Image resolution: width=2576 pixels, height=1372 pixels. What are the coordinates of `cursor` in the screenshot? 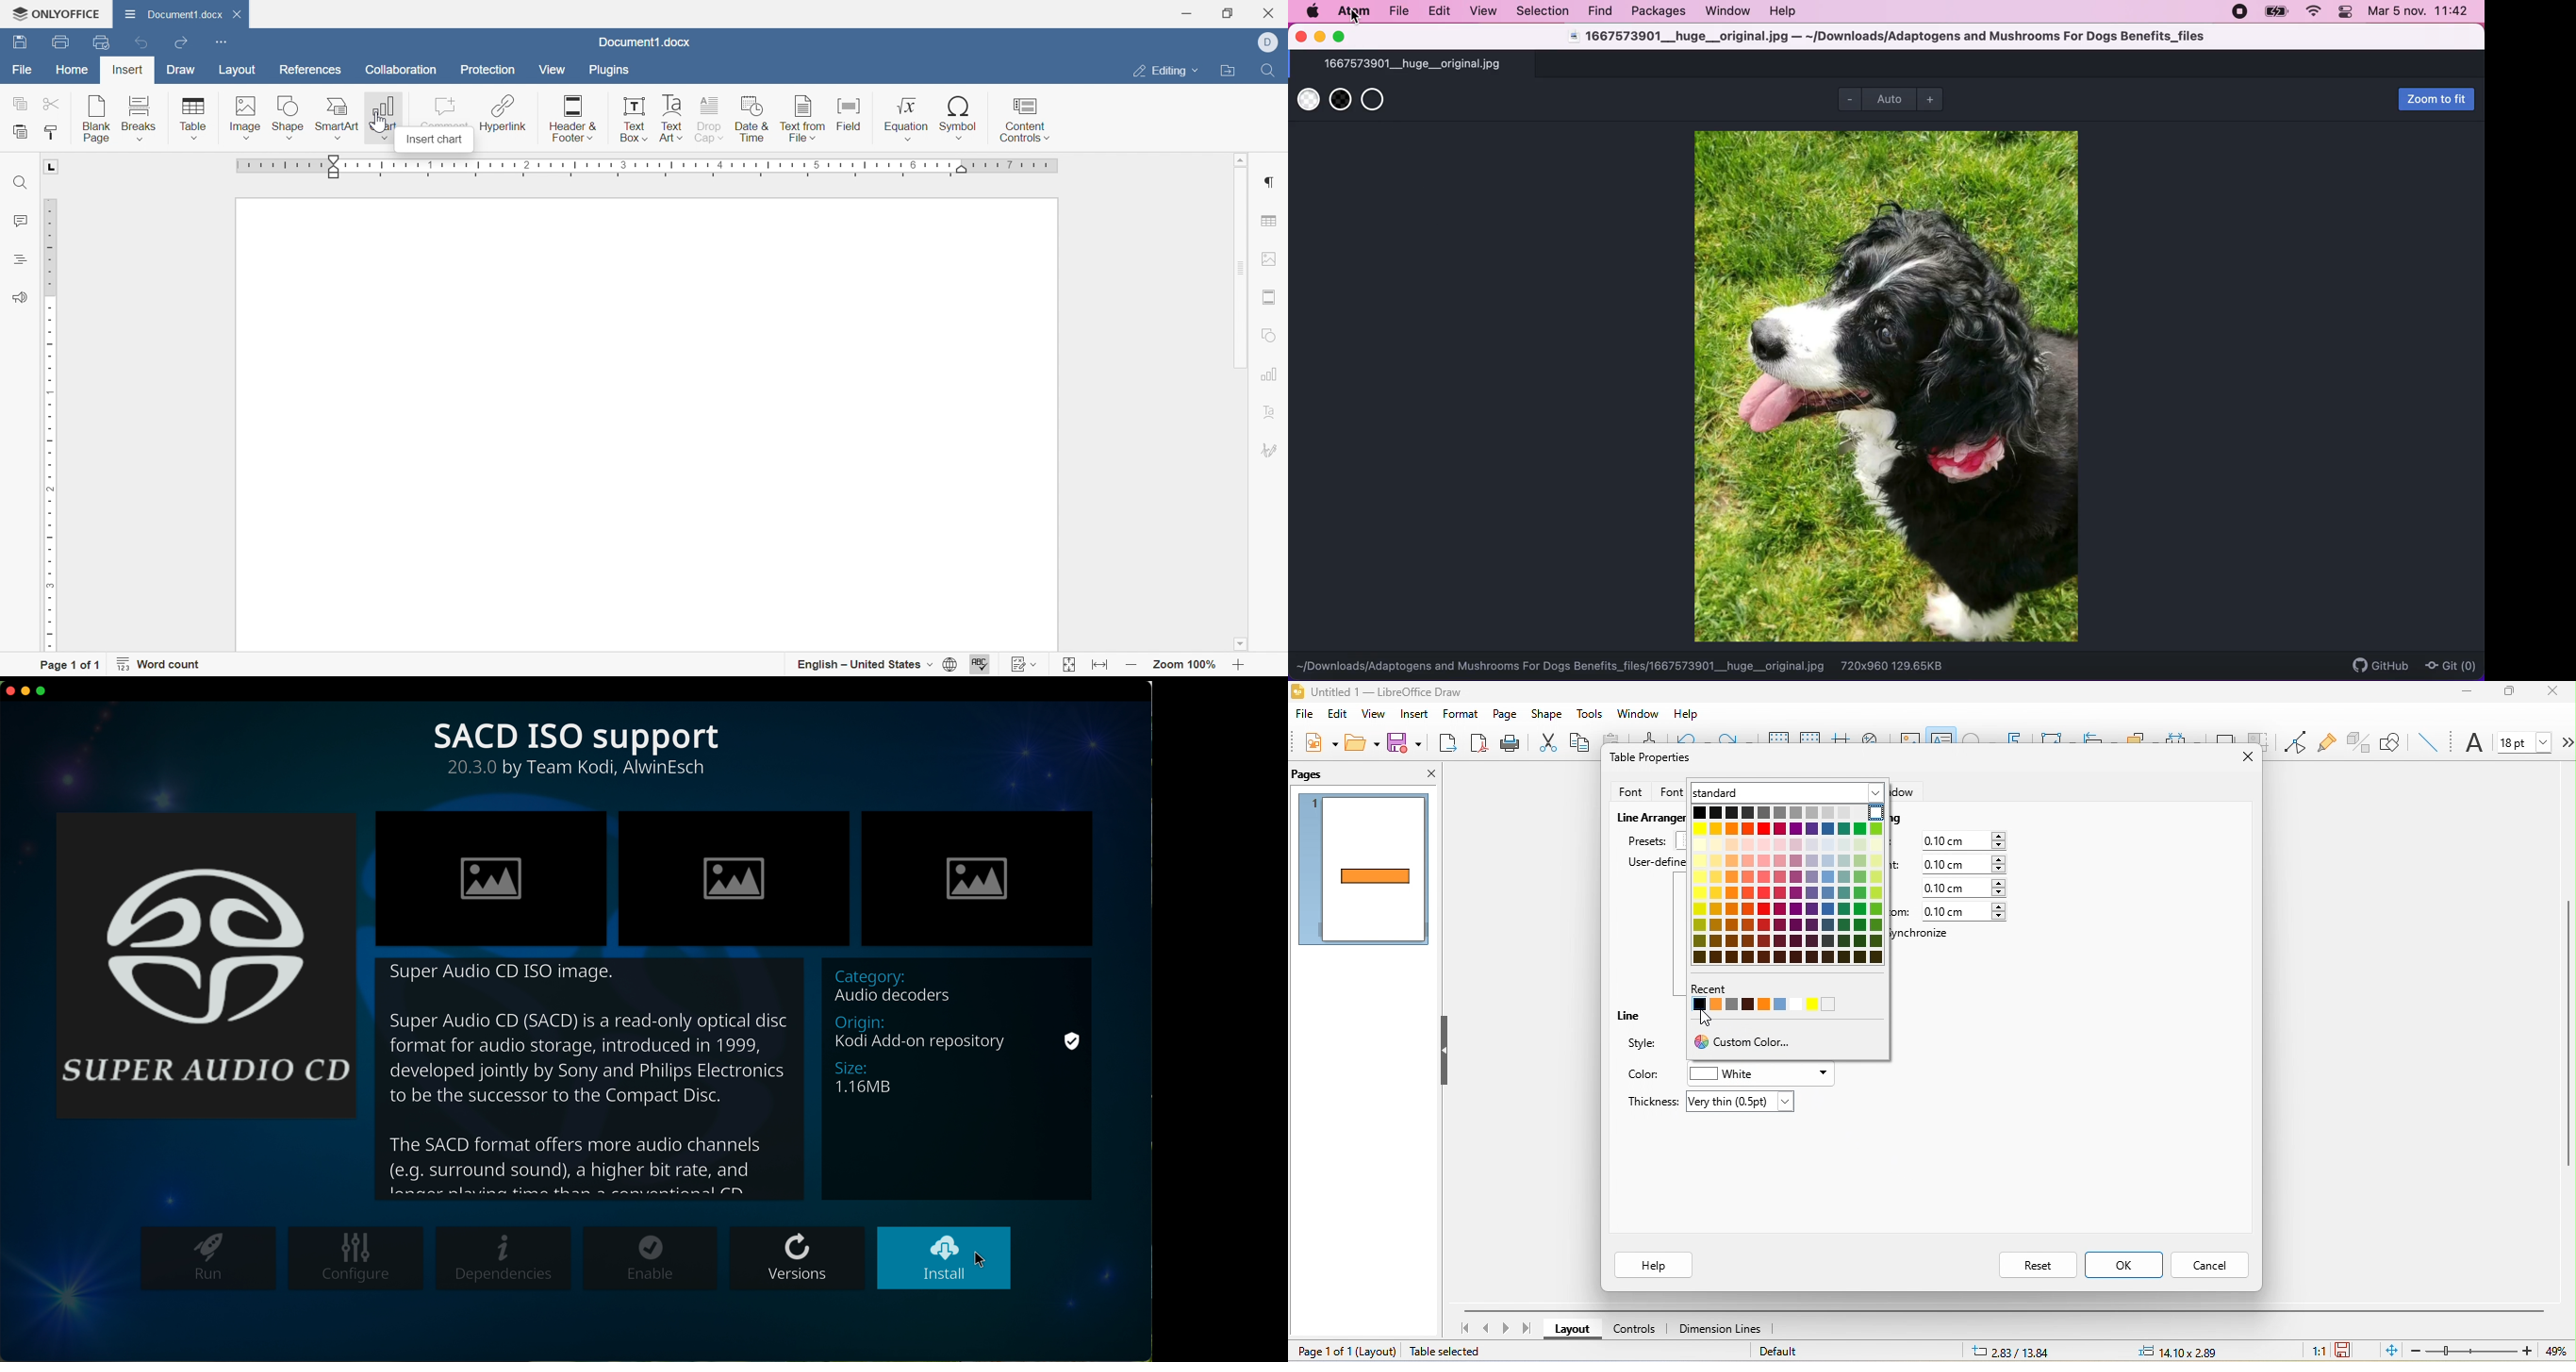 It's located at (1356, 17).